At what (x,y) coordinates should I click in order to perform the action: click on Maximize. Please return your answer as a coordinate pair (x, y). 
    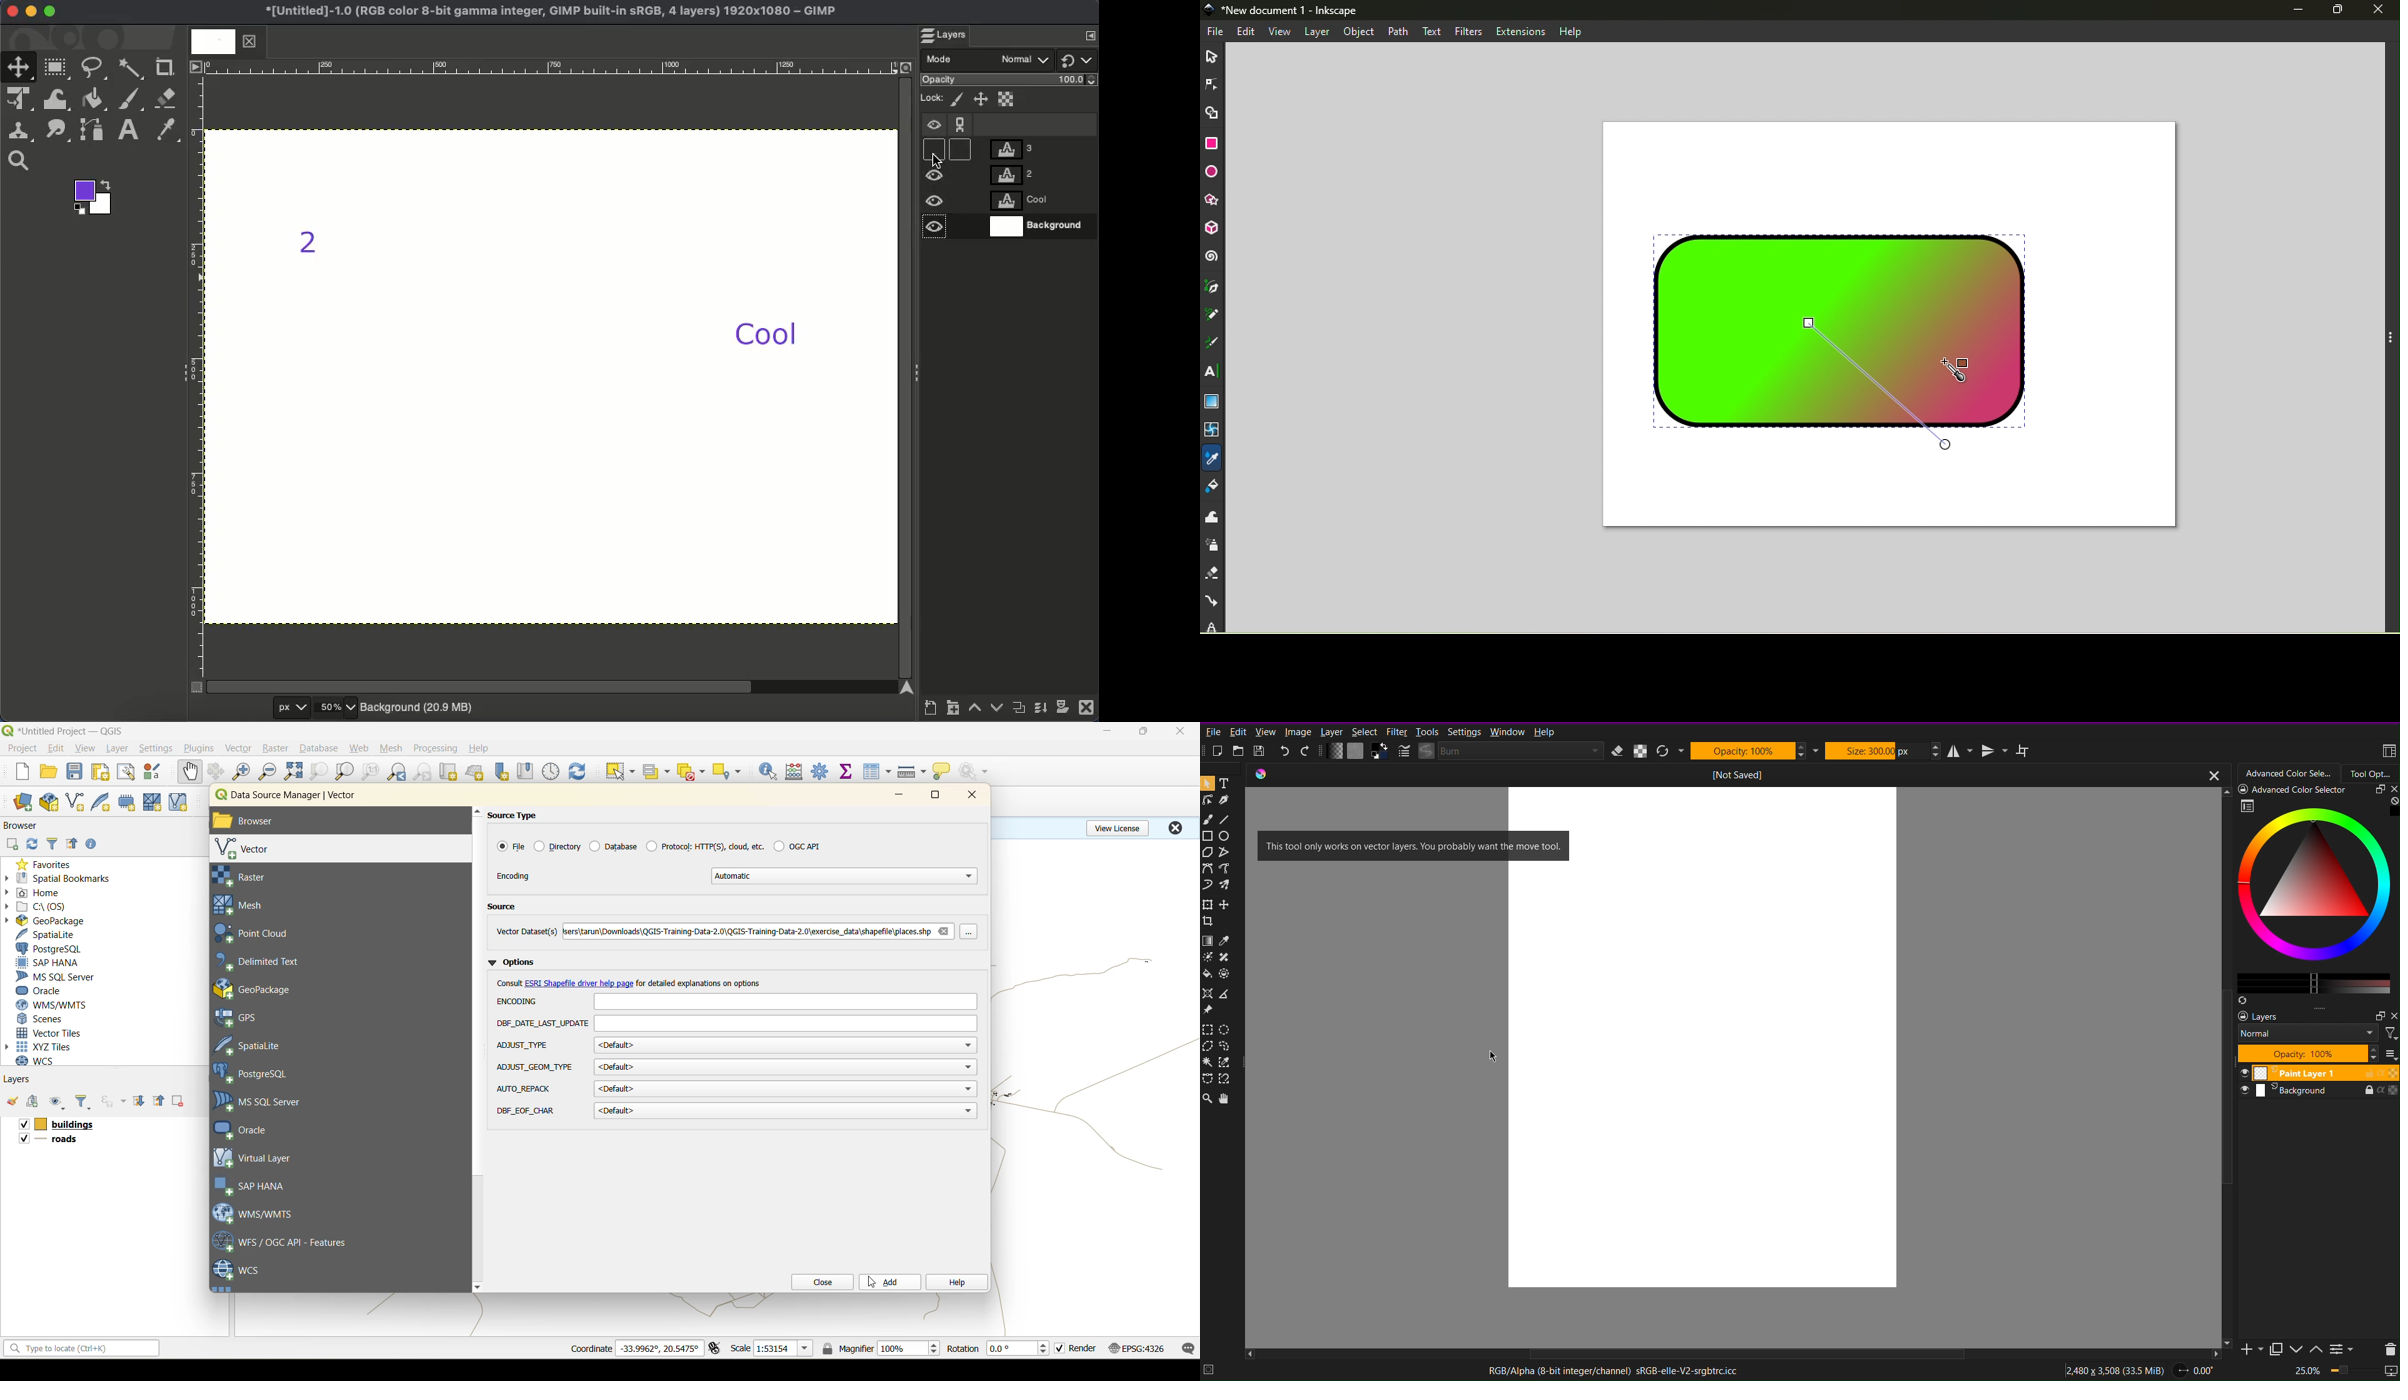
    Looking at the image, I should click on (2343, 10).